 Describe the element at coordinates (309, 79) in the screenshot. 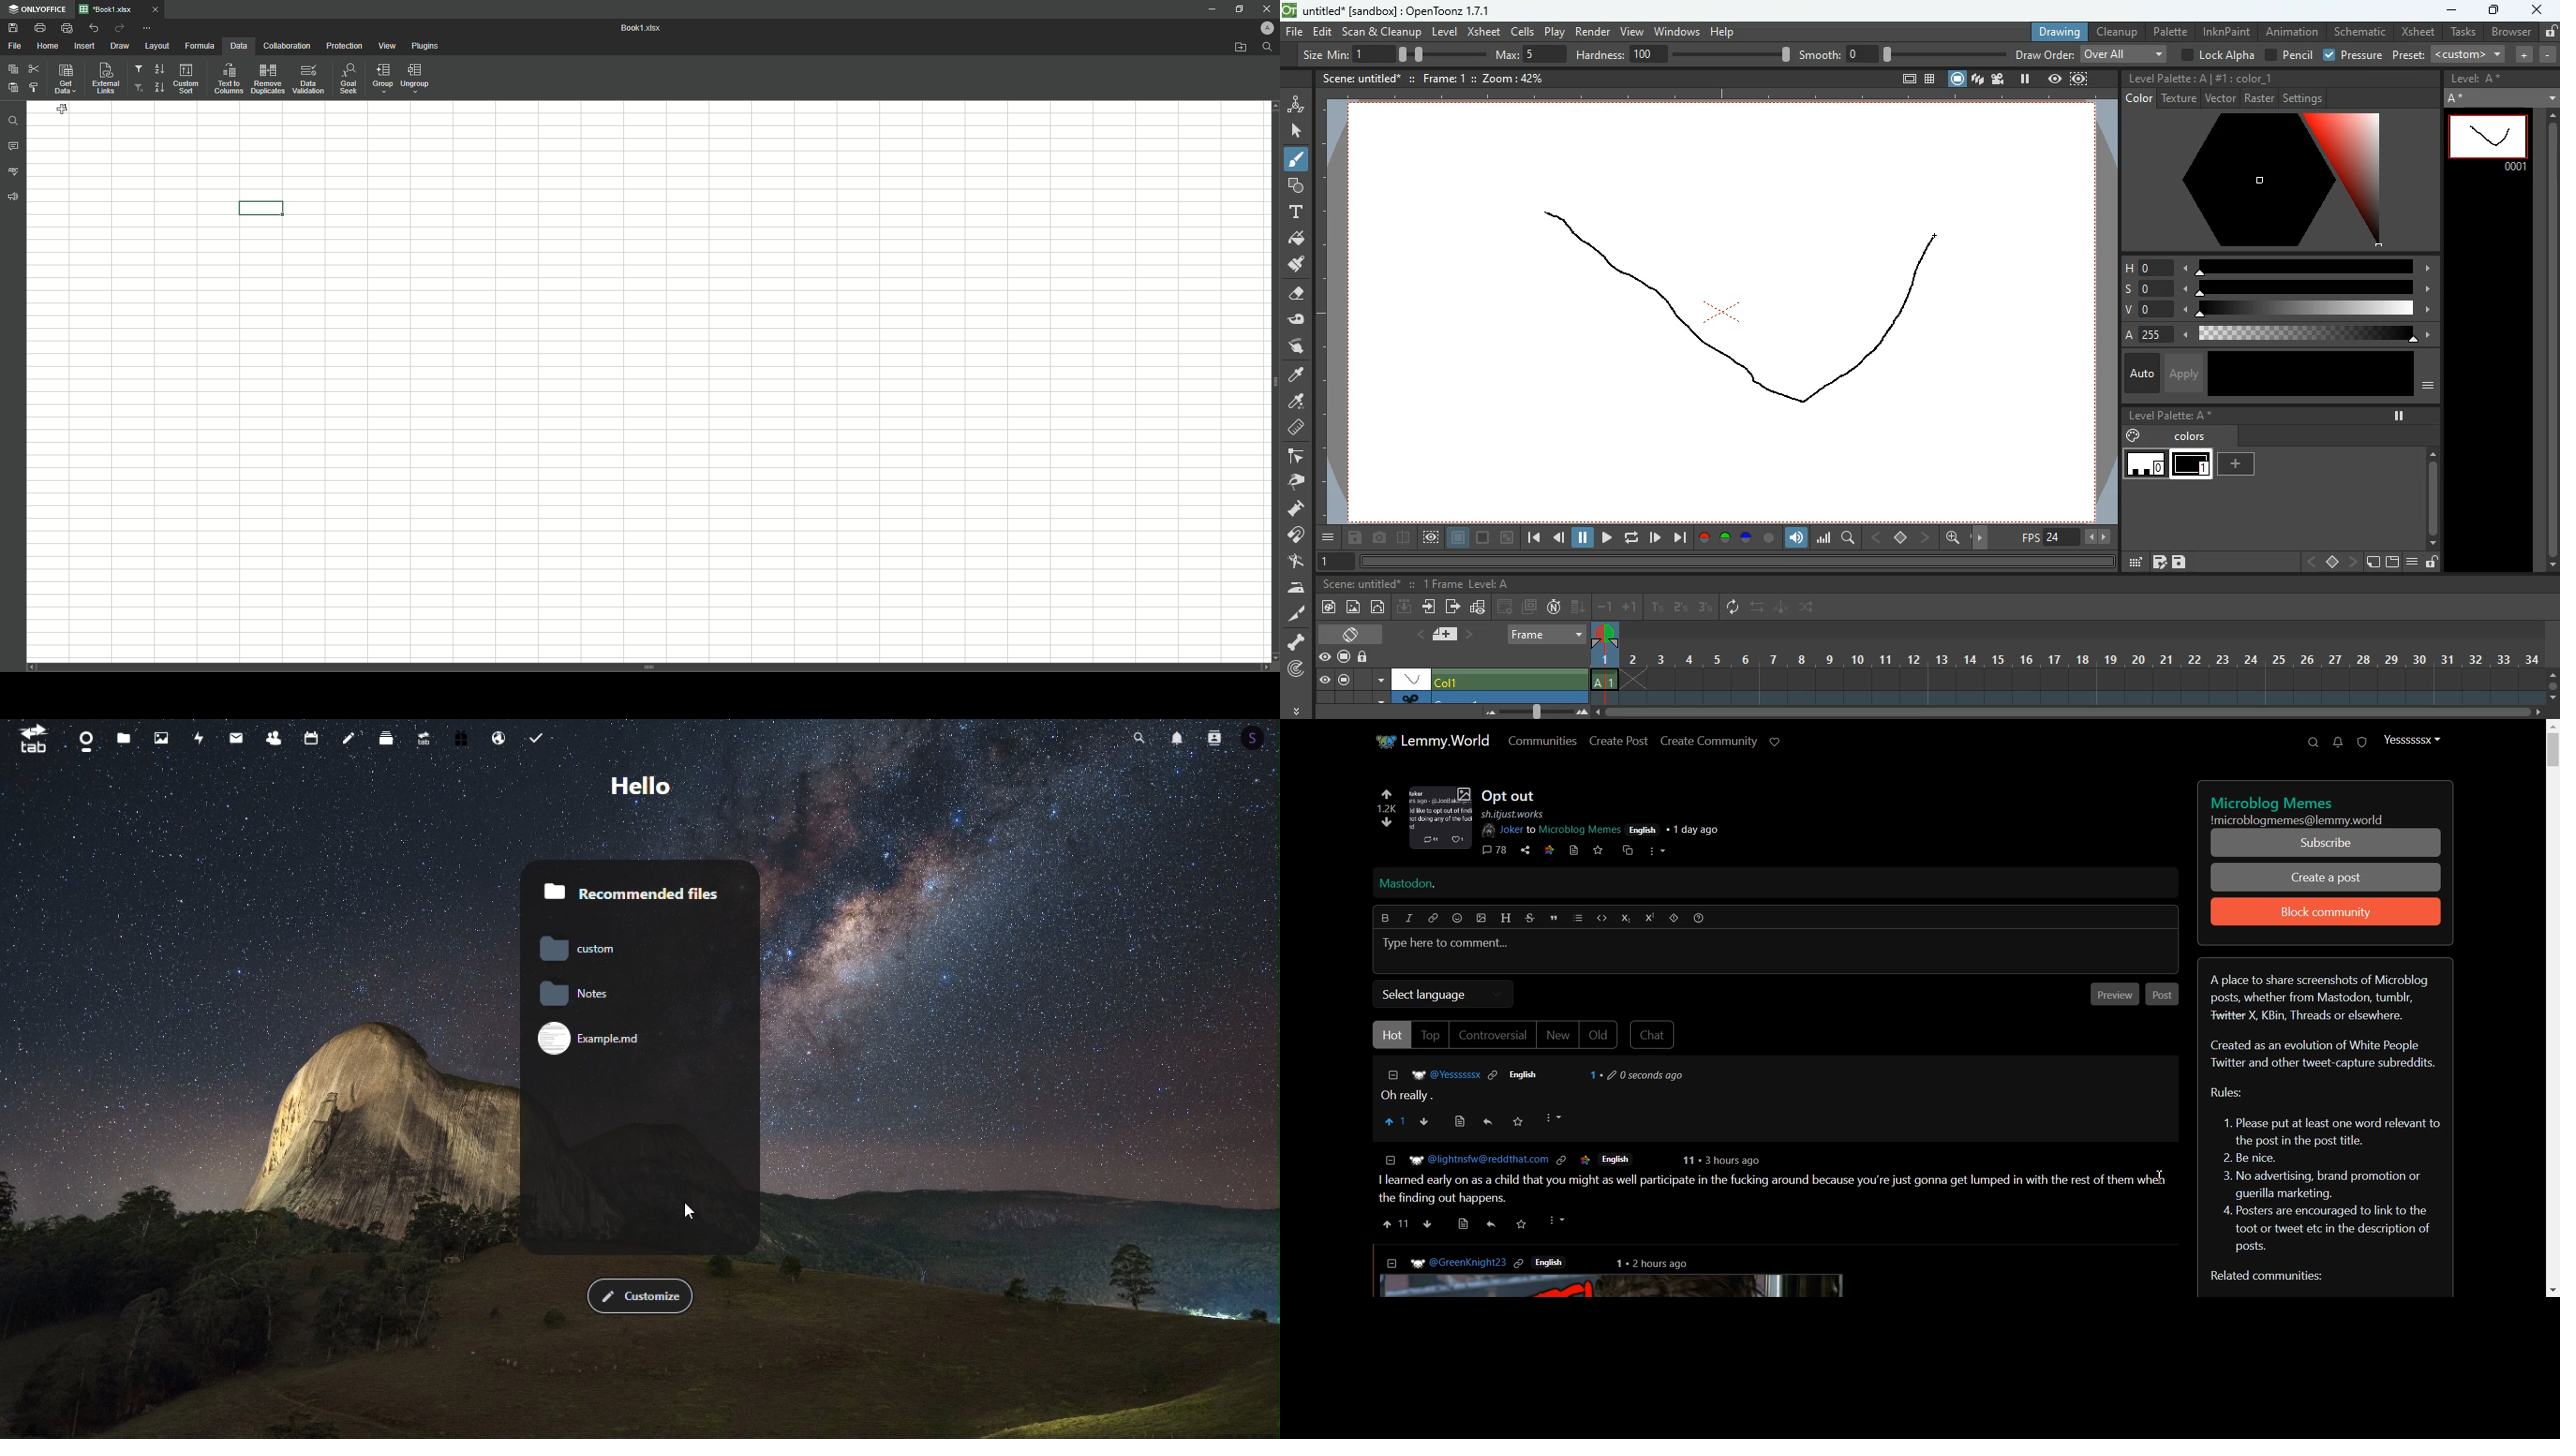

I see `Data Validation` at that location.